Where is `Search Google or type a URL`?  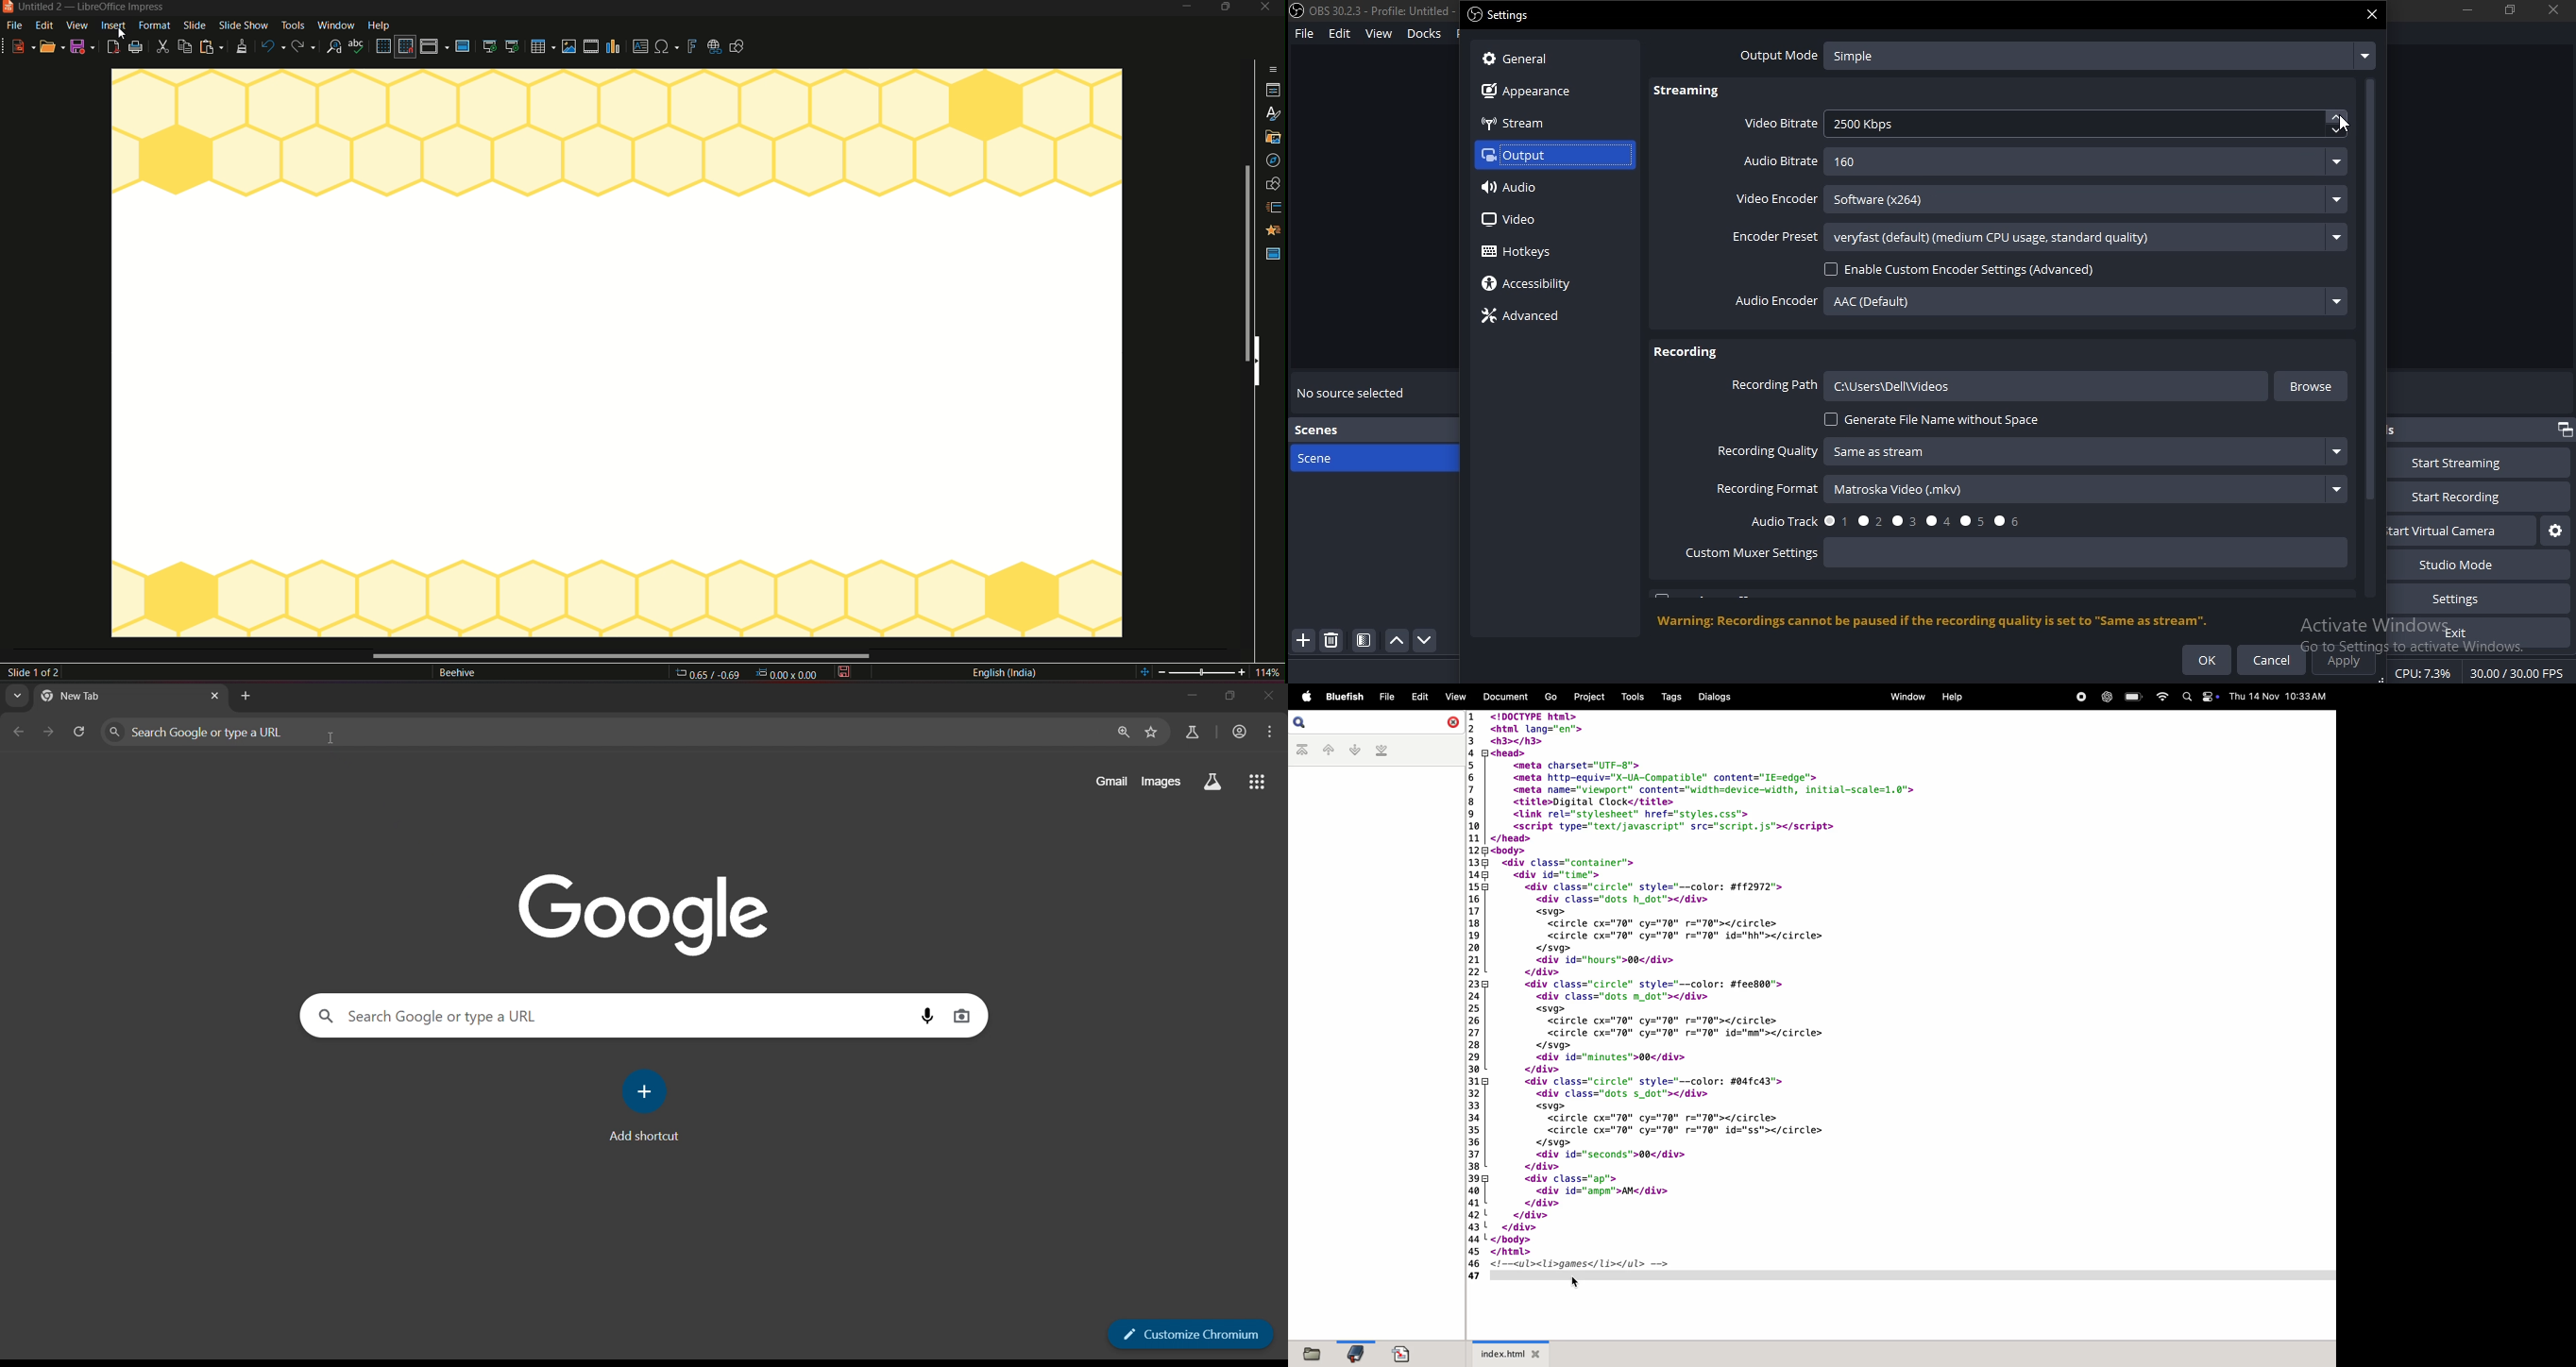
Search Google or type a URL is located at coordinates (199, 732).